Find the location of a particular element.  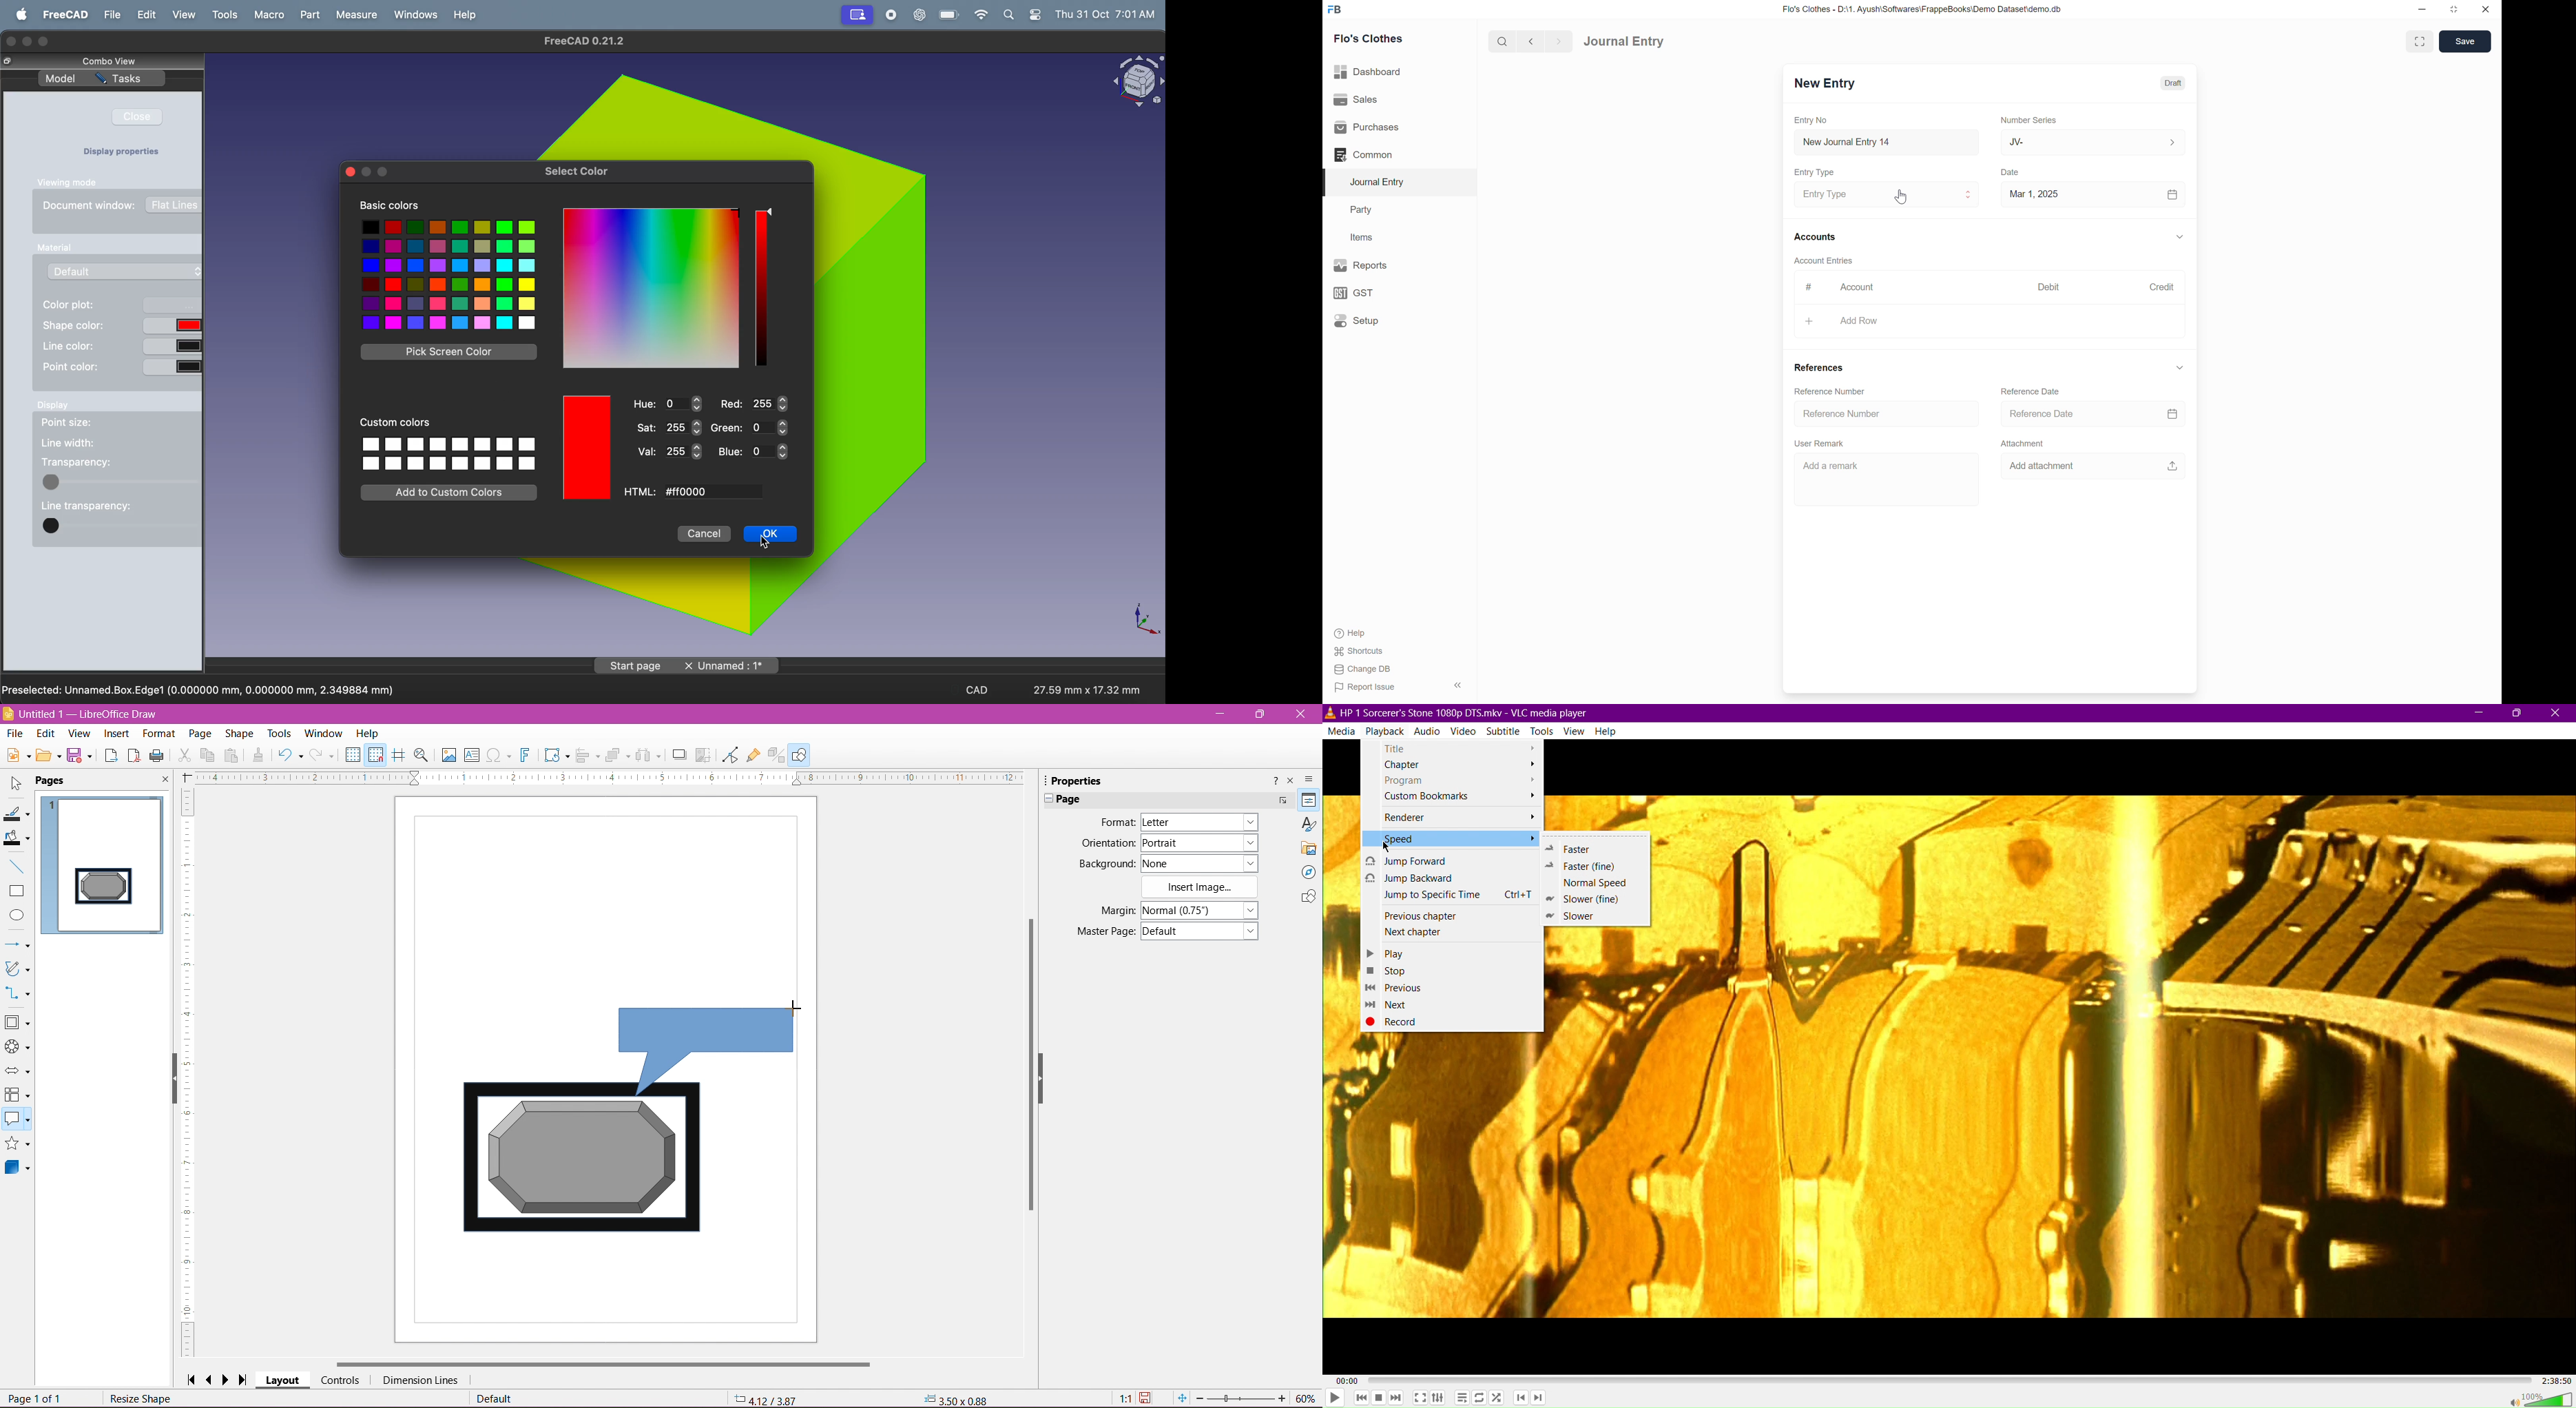

Journal Entry is located at coordinates (1381, 182).